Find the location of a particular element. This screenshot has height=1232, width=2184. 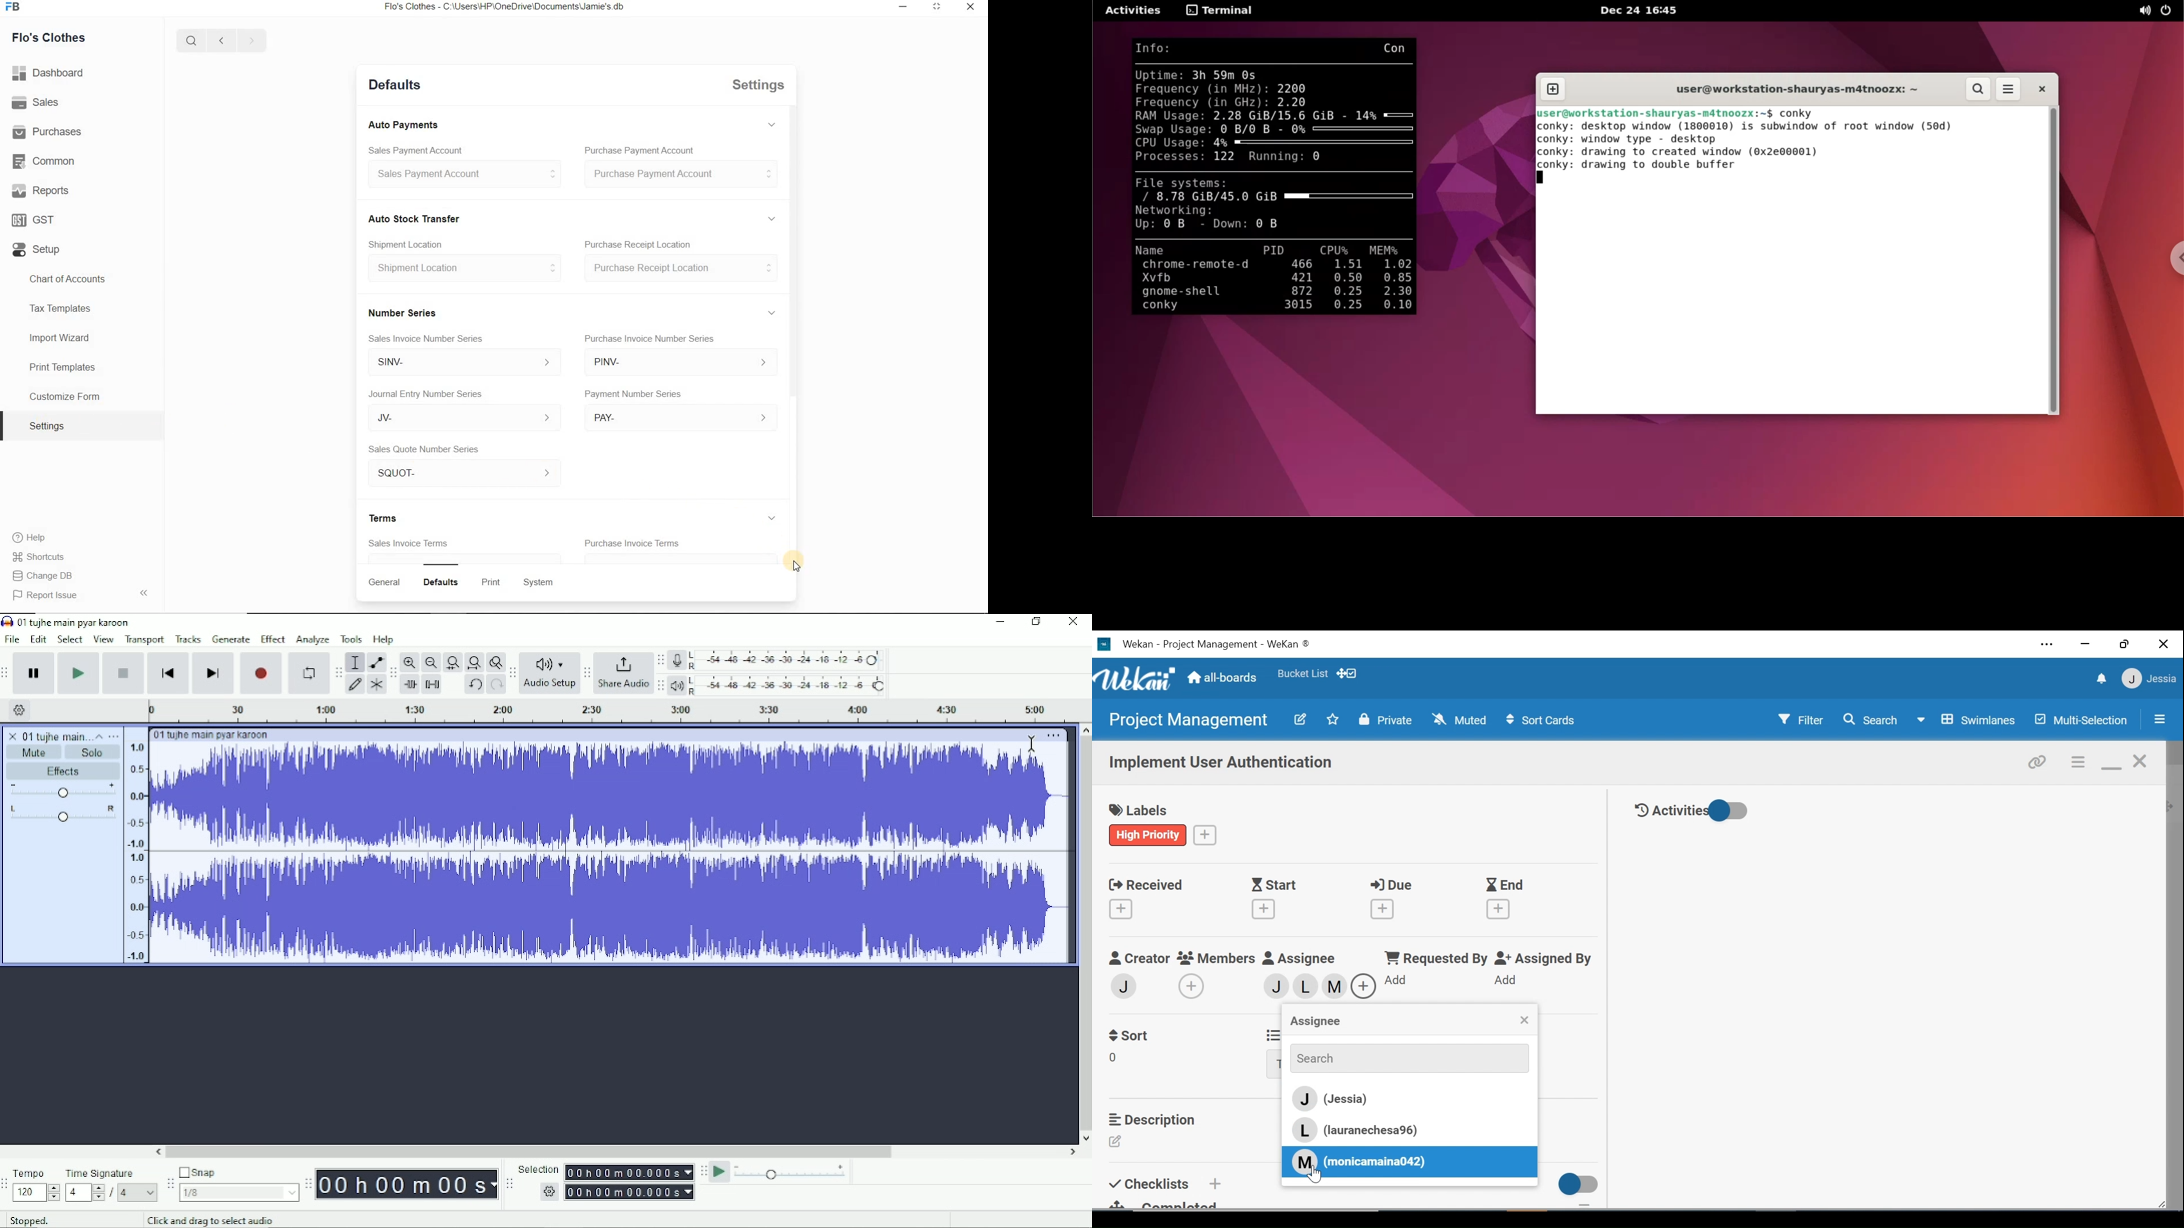

Play is located at coordinates (78, 673).